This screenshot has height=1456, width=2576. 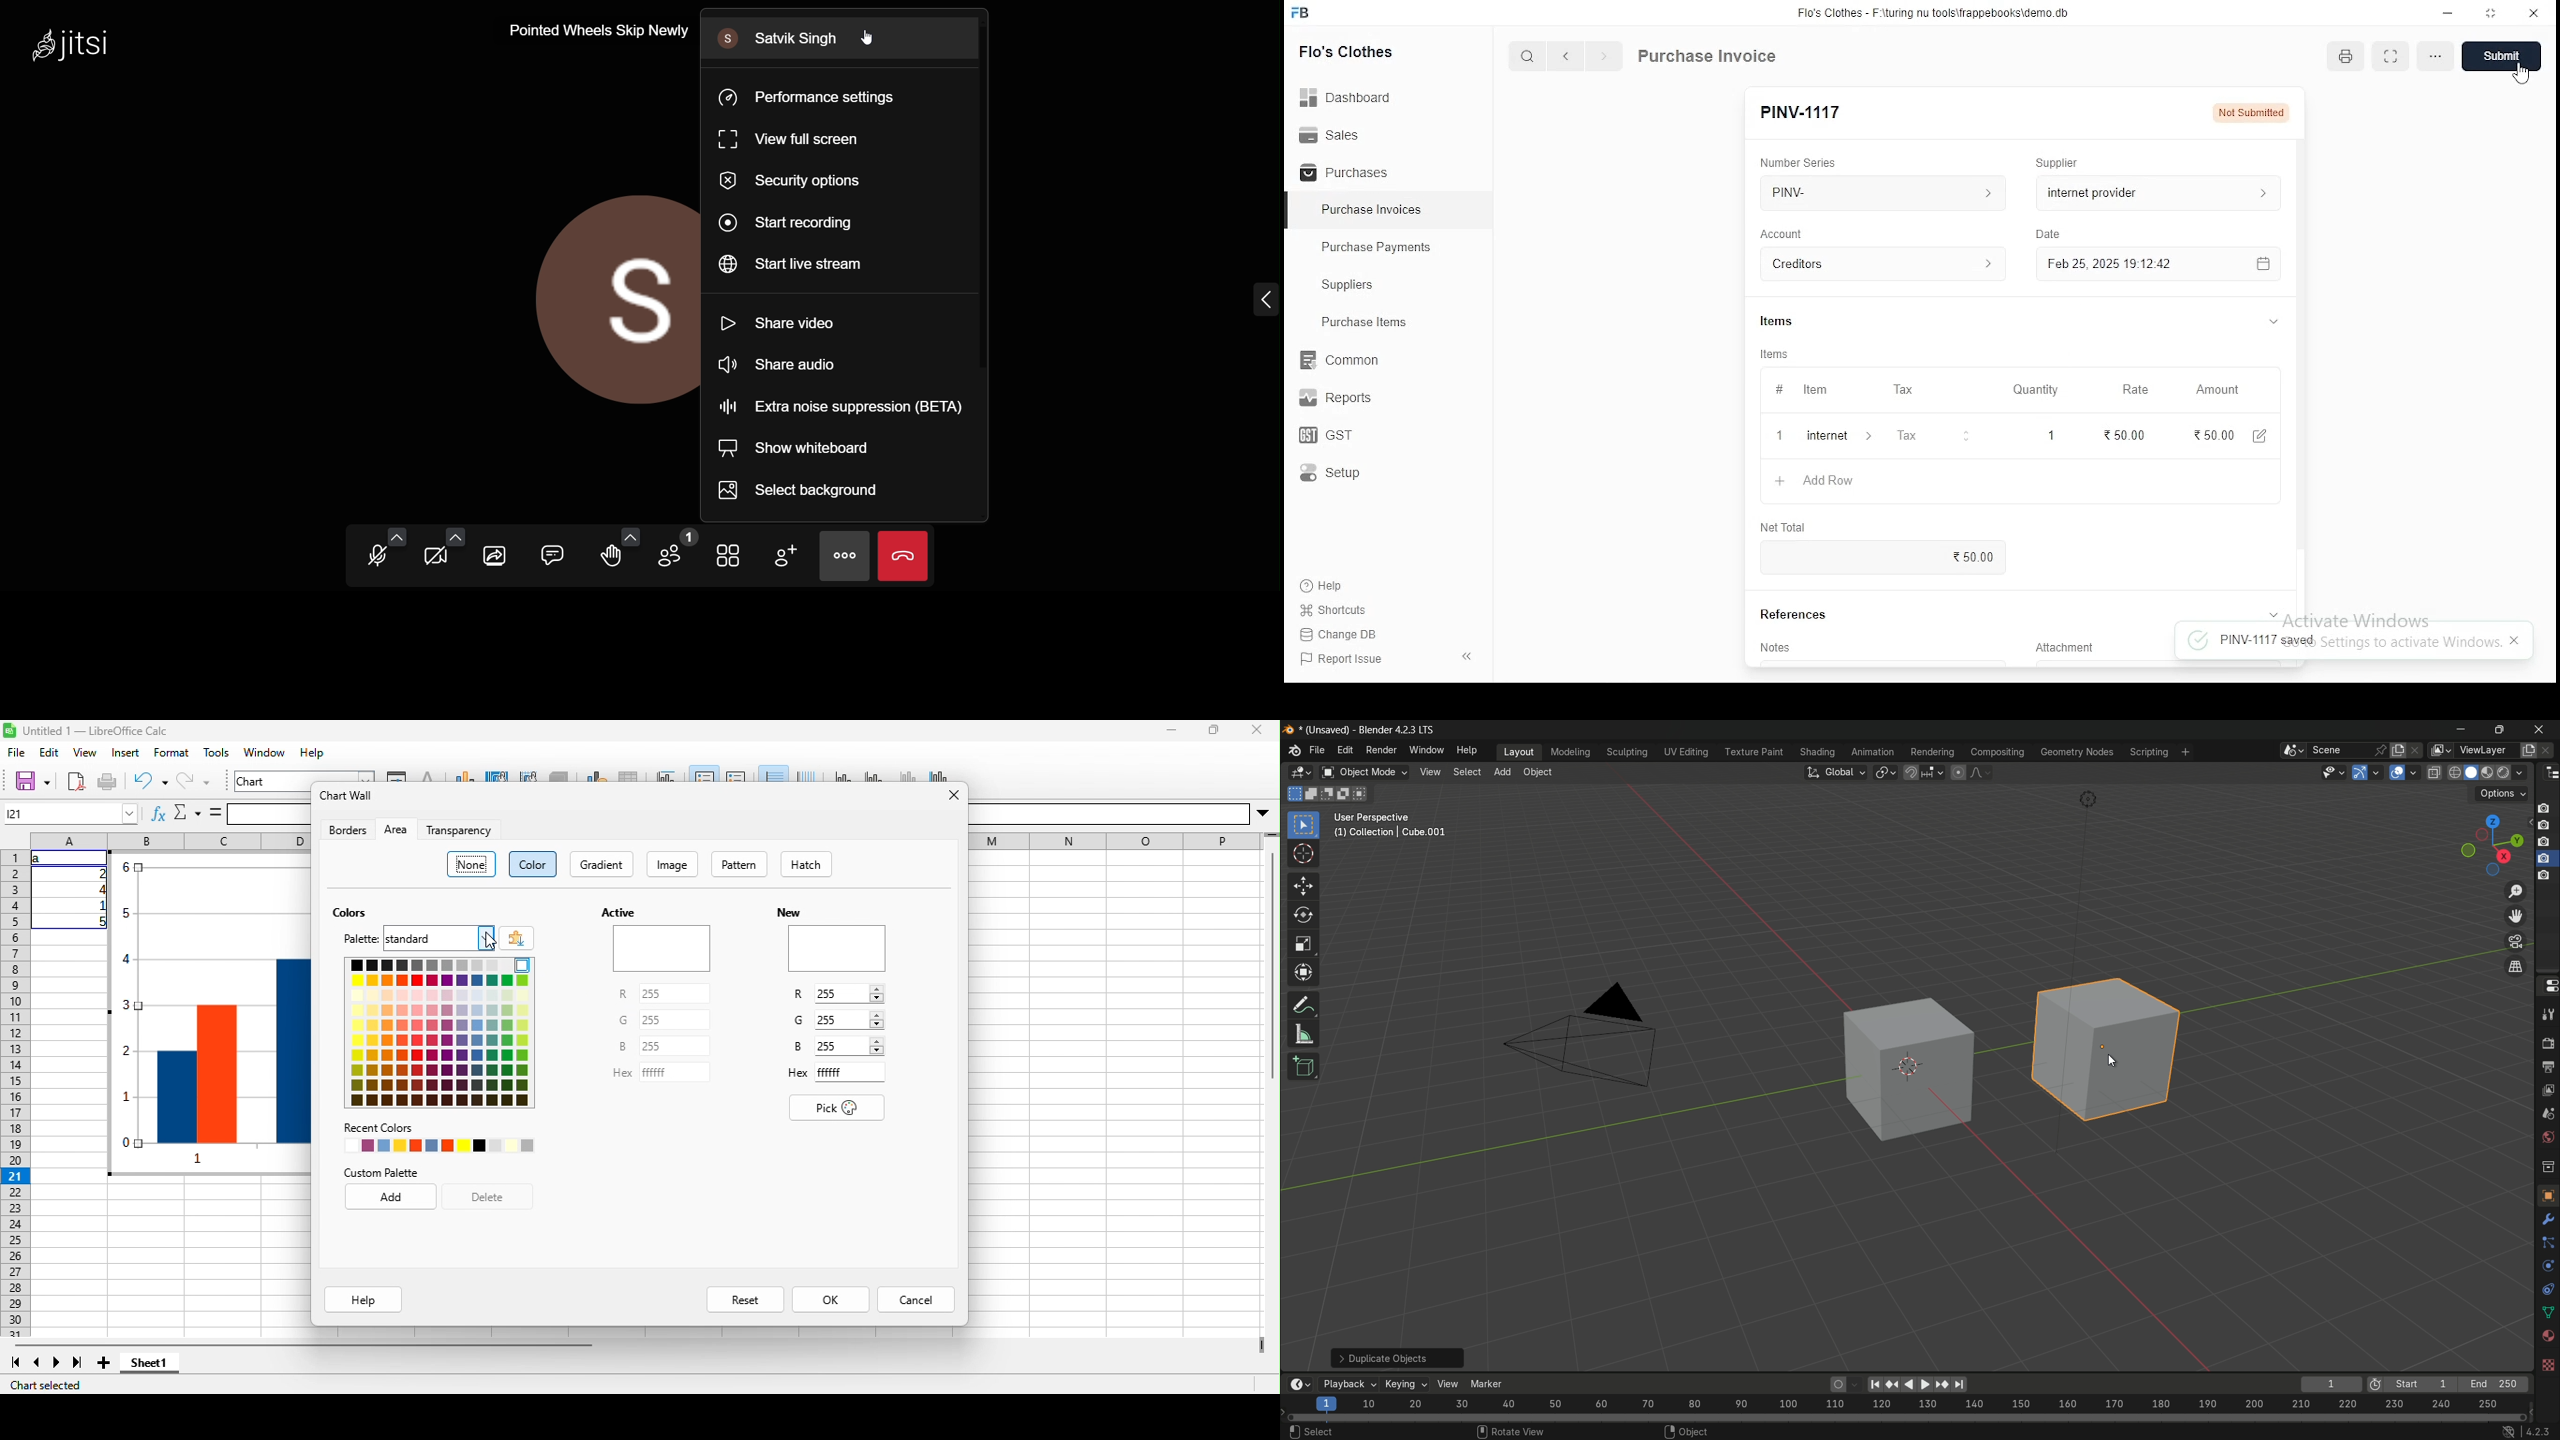 I want to click on minimize, so click(x=2450, y=12).